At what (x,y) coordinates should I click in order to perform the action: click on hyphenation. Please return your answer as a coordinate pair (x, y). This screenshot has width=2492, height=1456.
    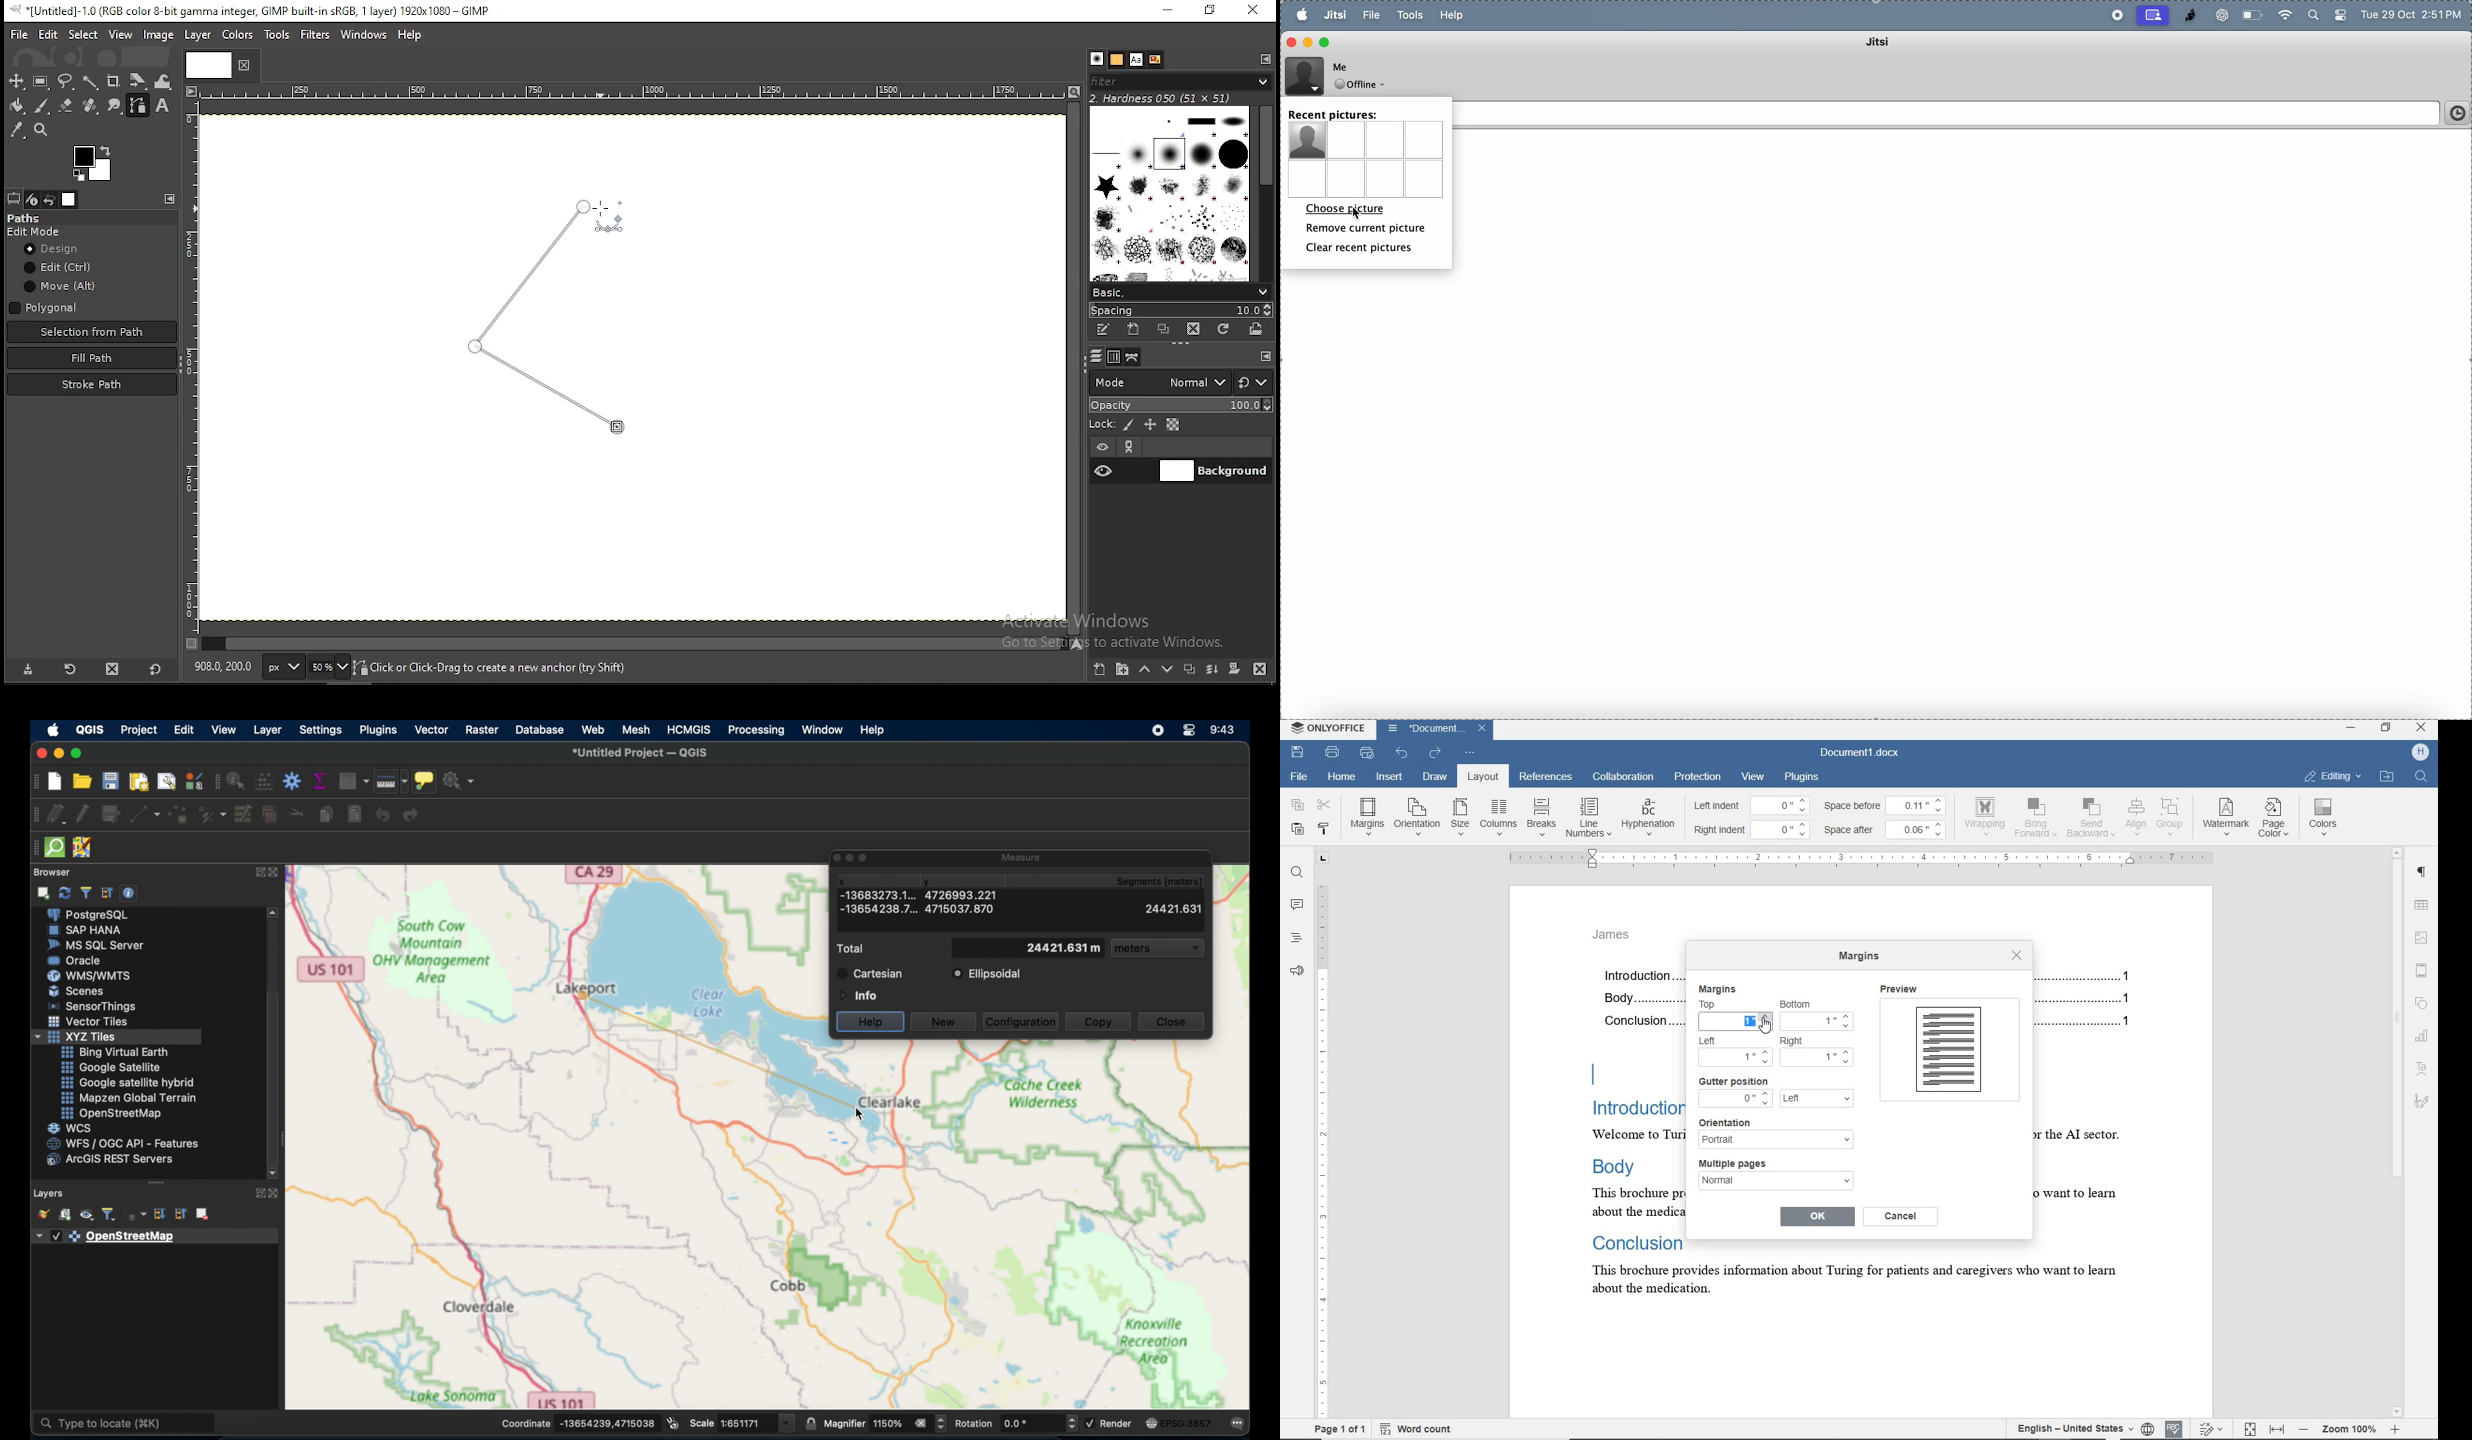
    Looking at the image, I should click on (1648, 818).